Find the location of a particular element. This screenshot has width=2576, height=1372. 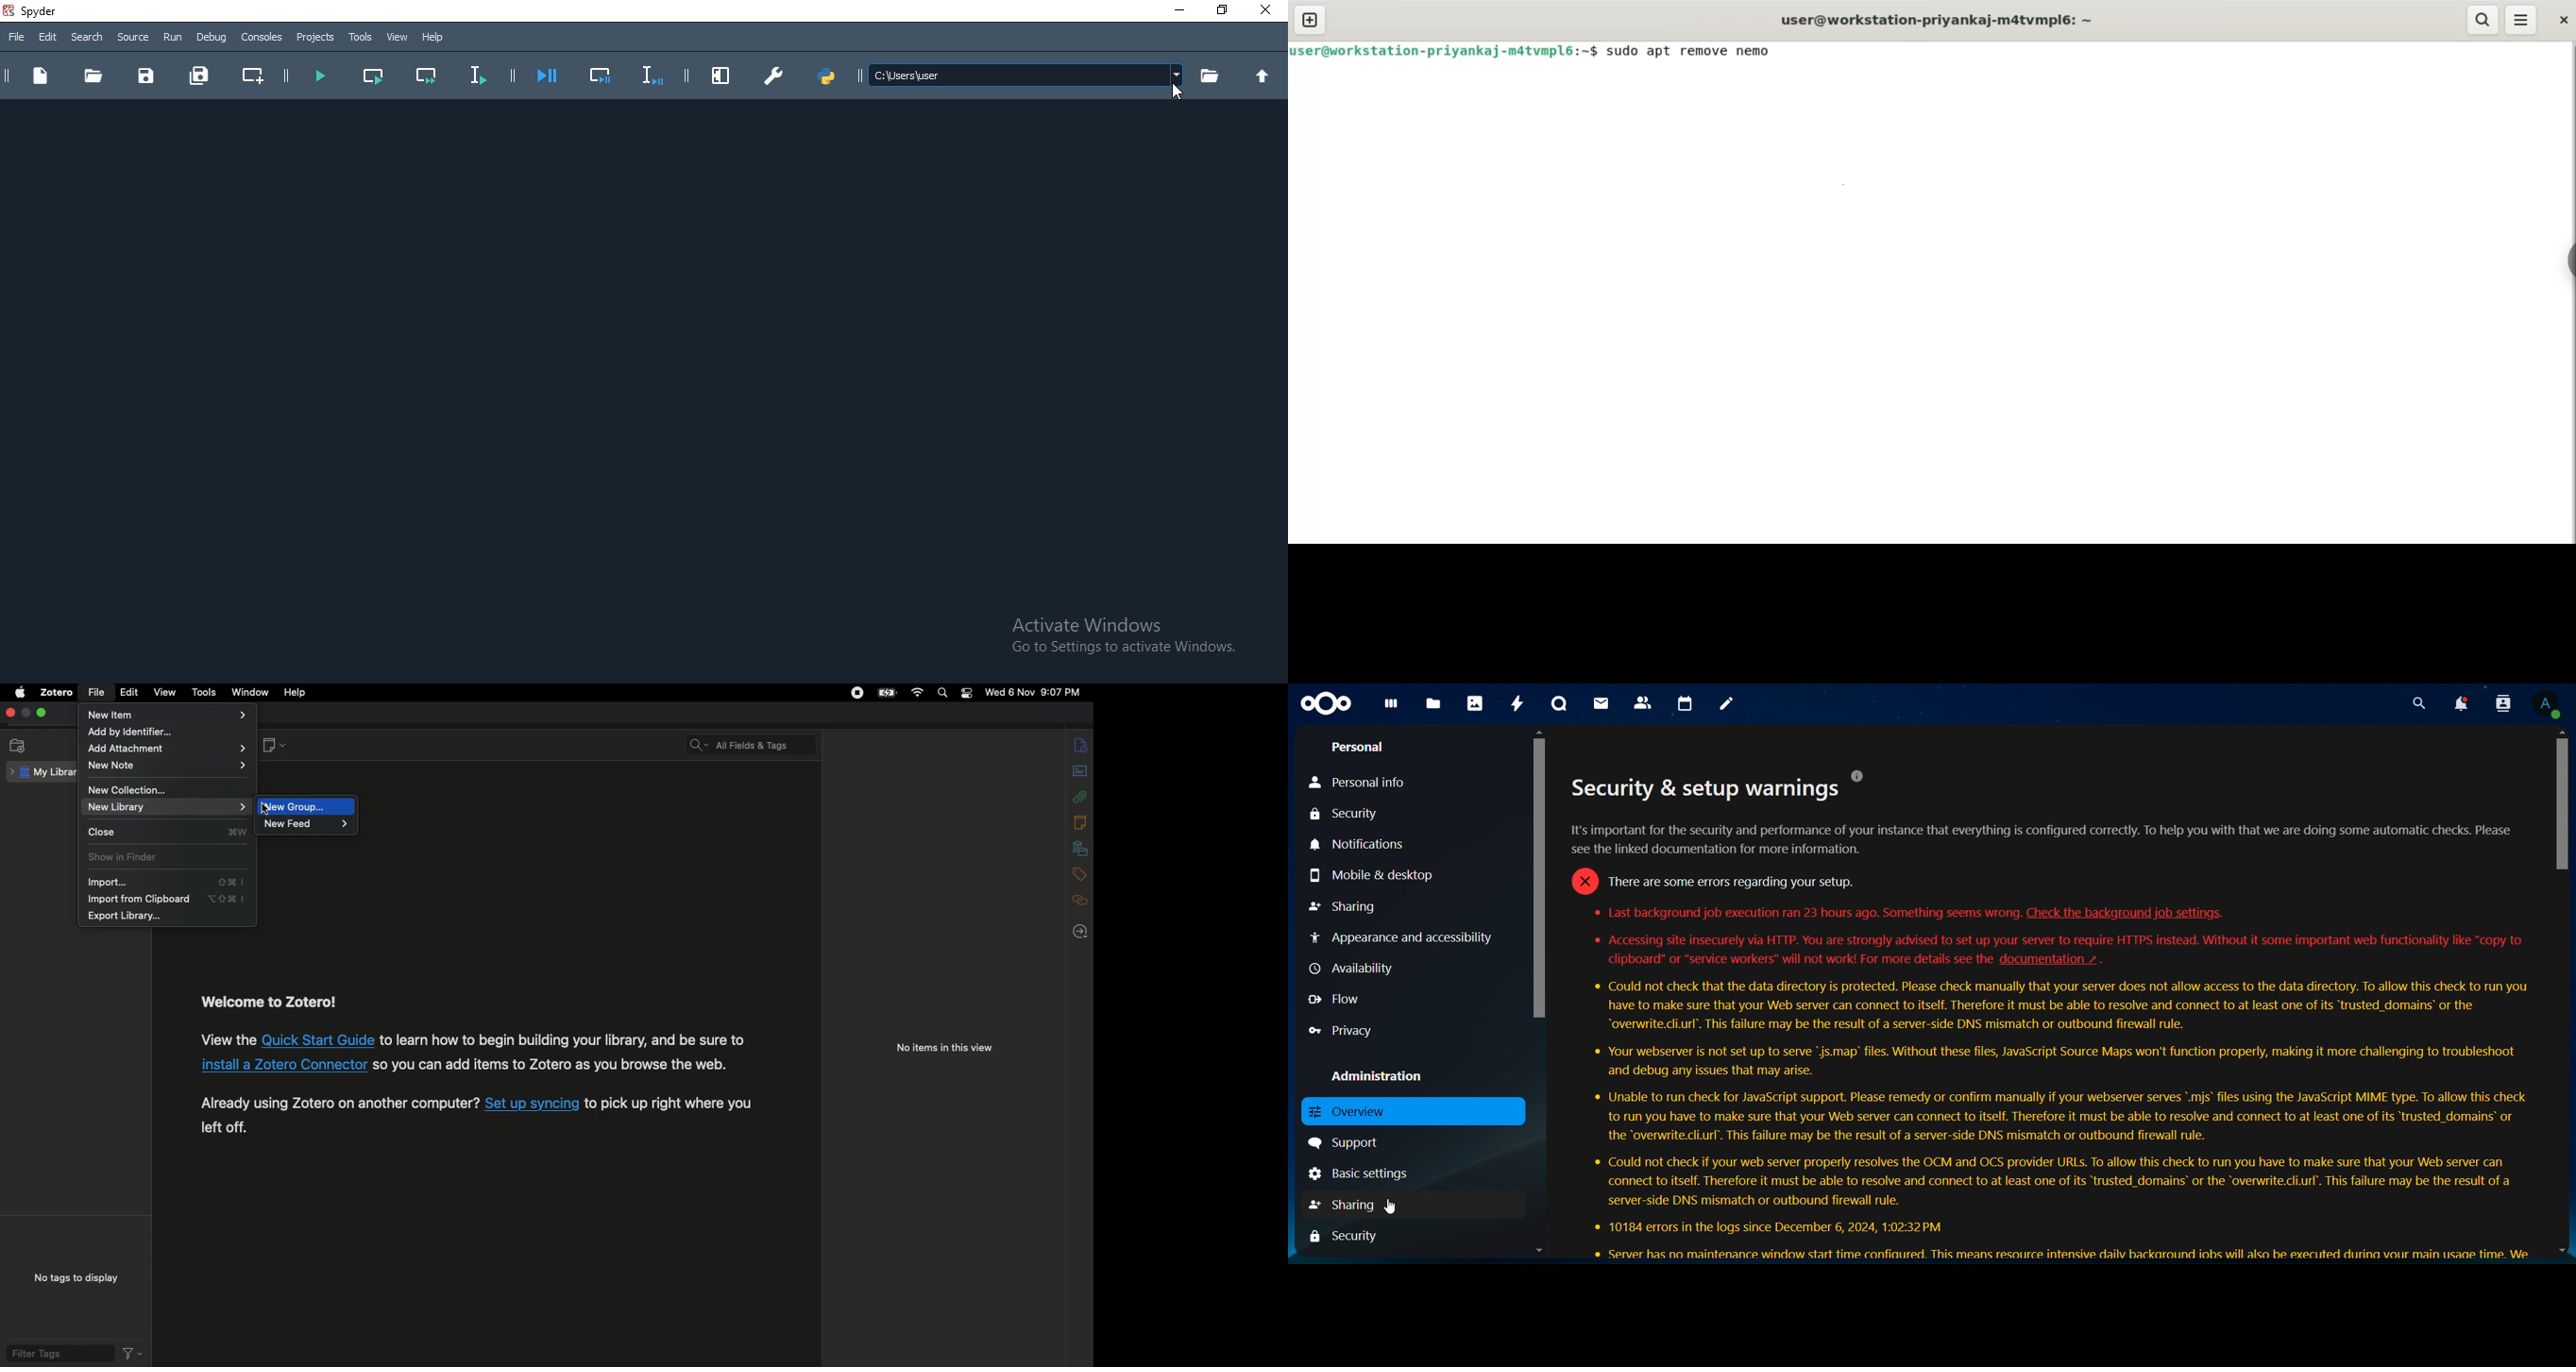

support is located at coordinates (1347, 1143).